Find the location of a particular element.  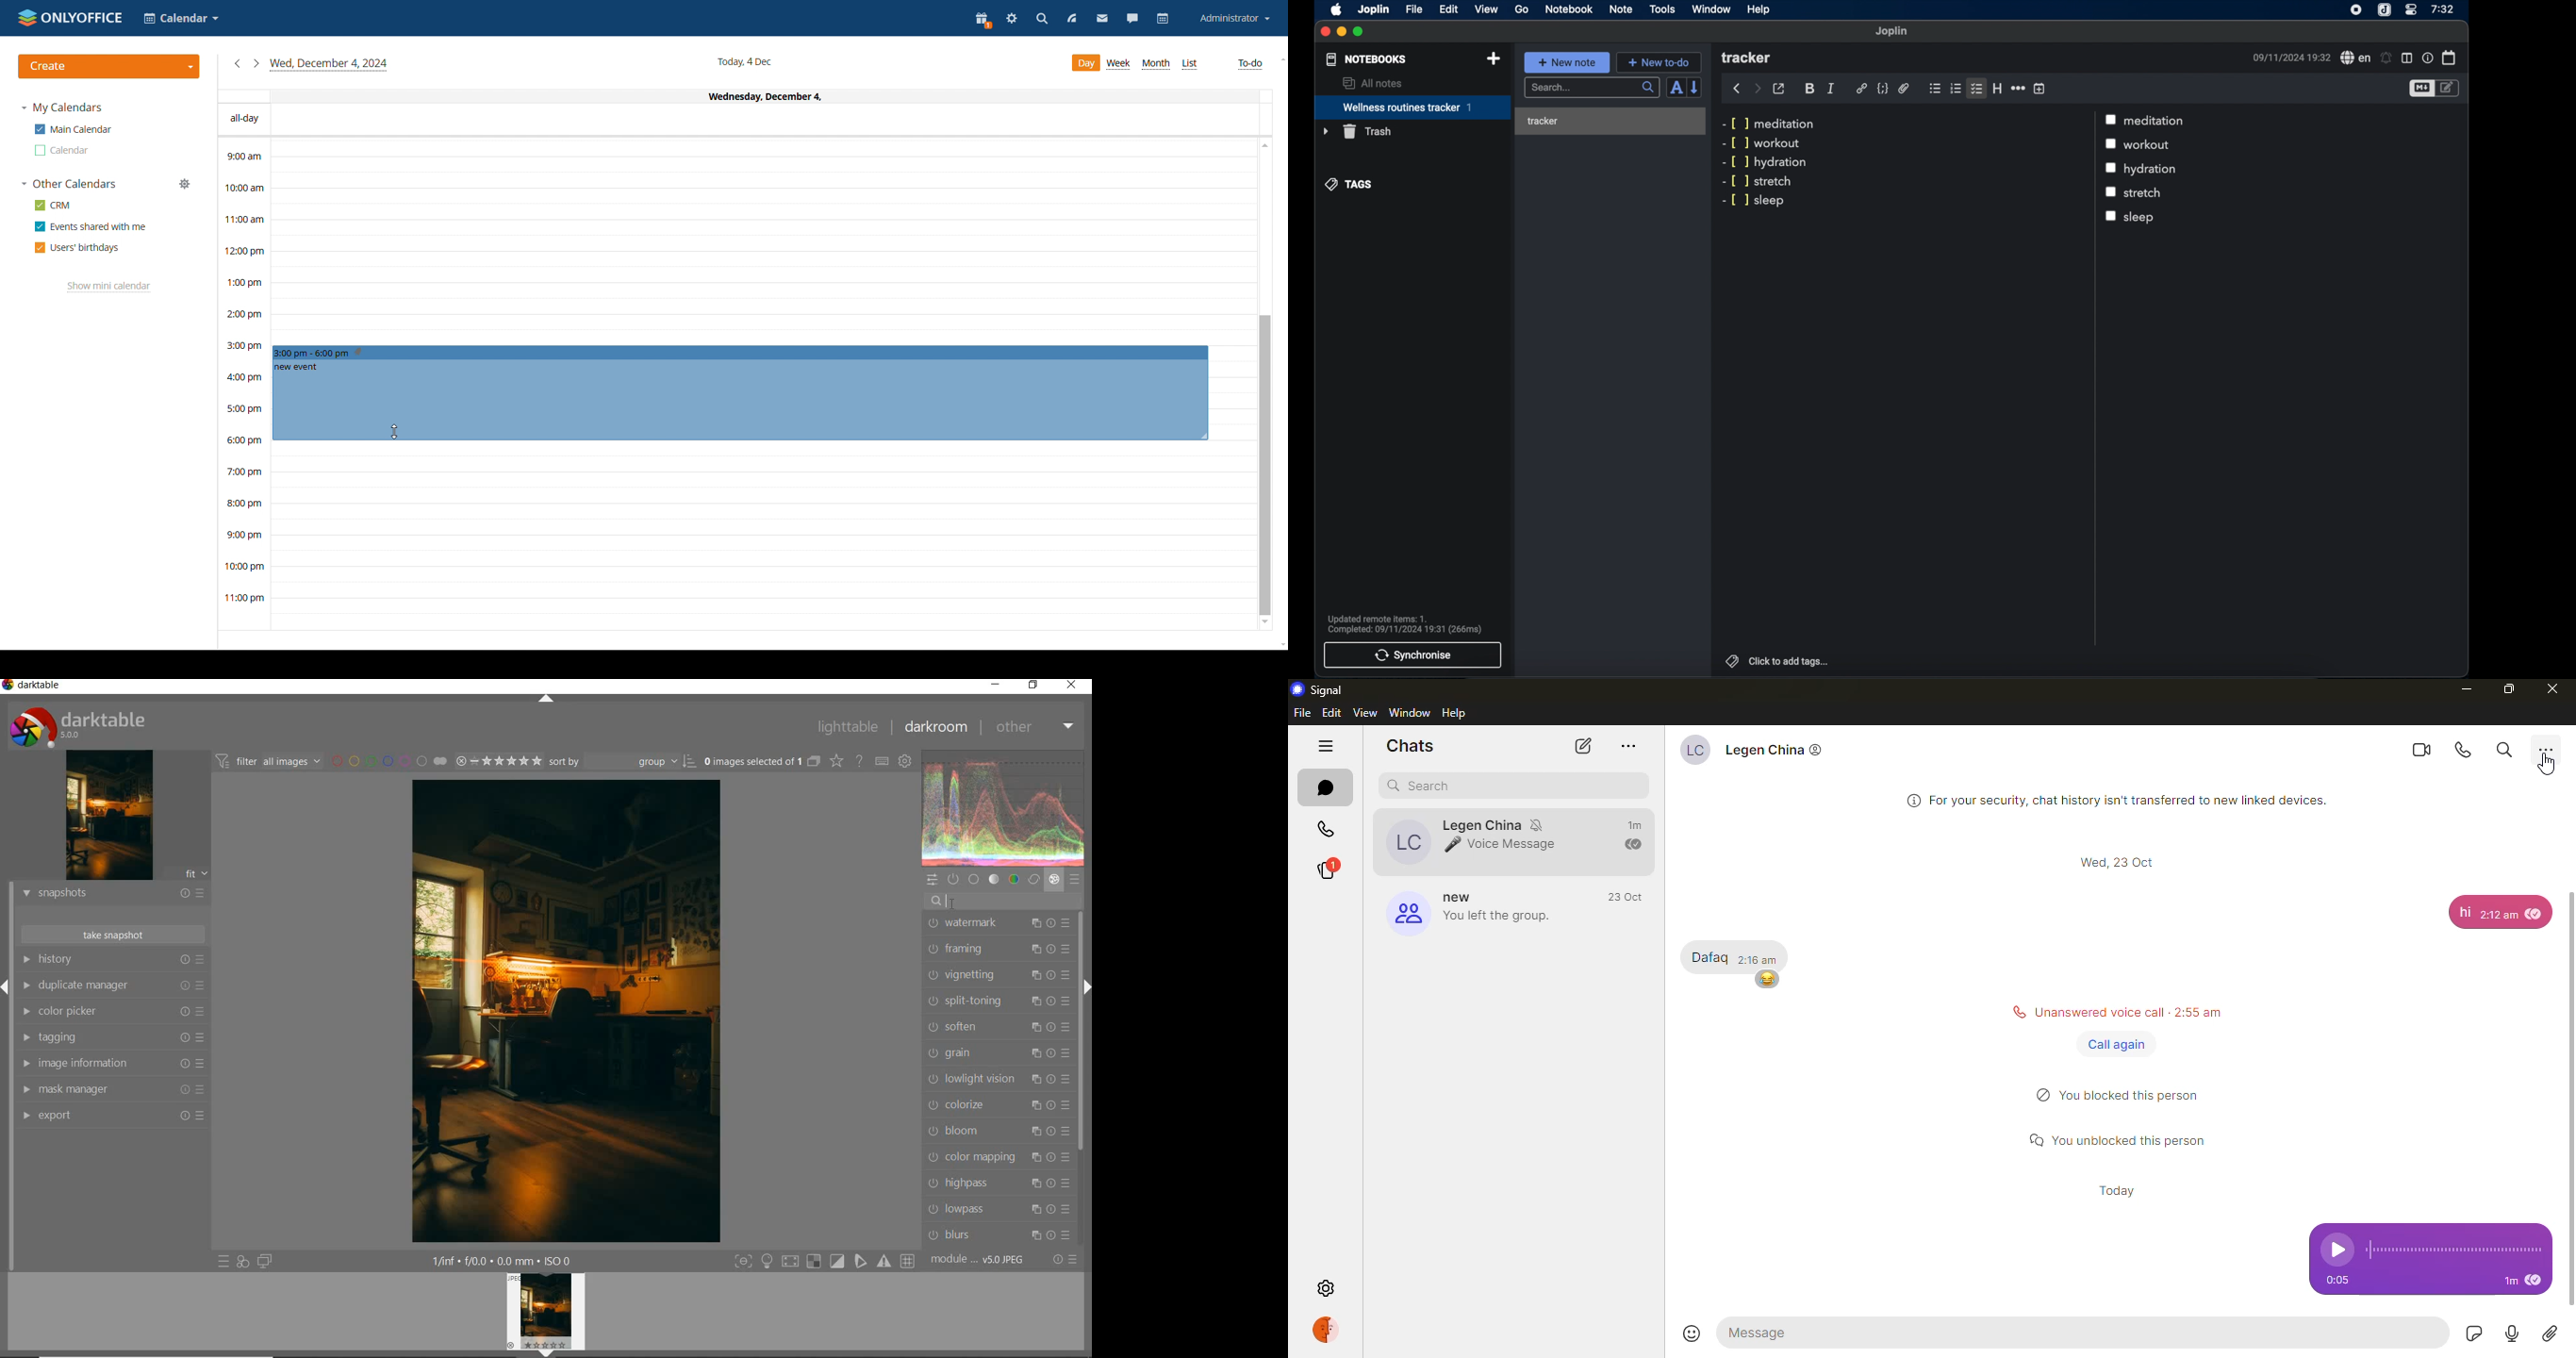

seen is located at coordinates (2535, 914).